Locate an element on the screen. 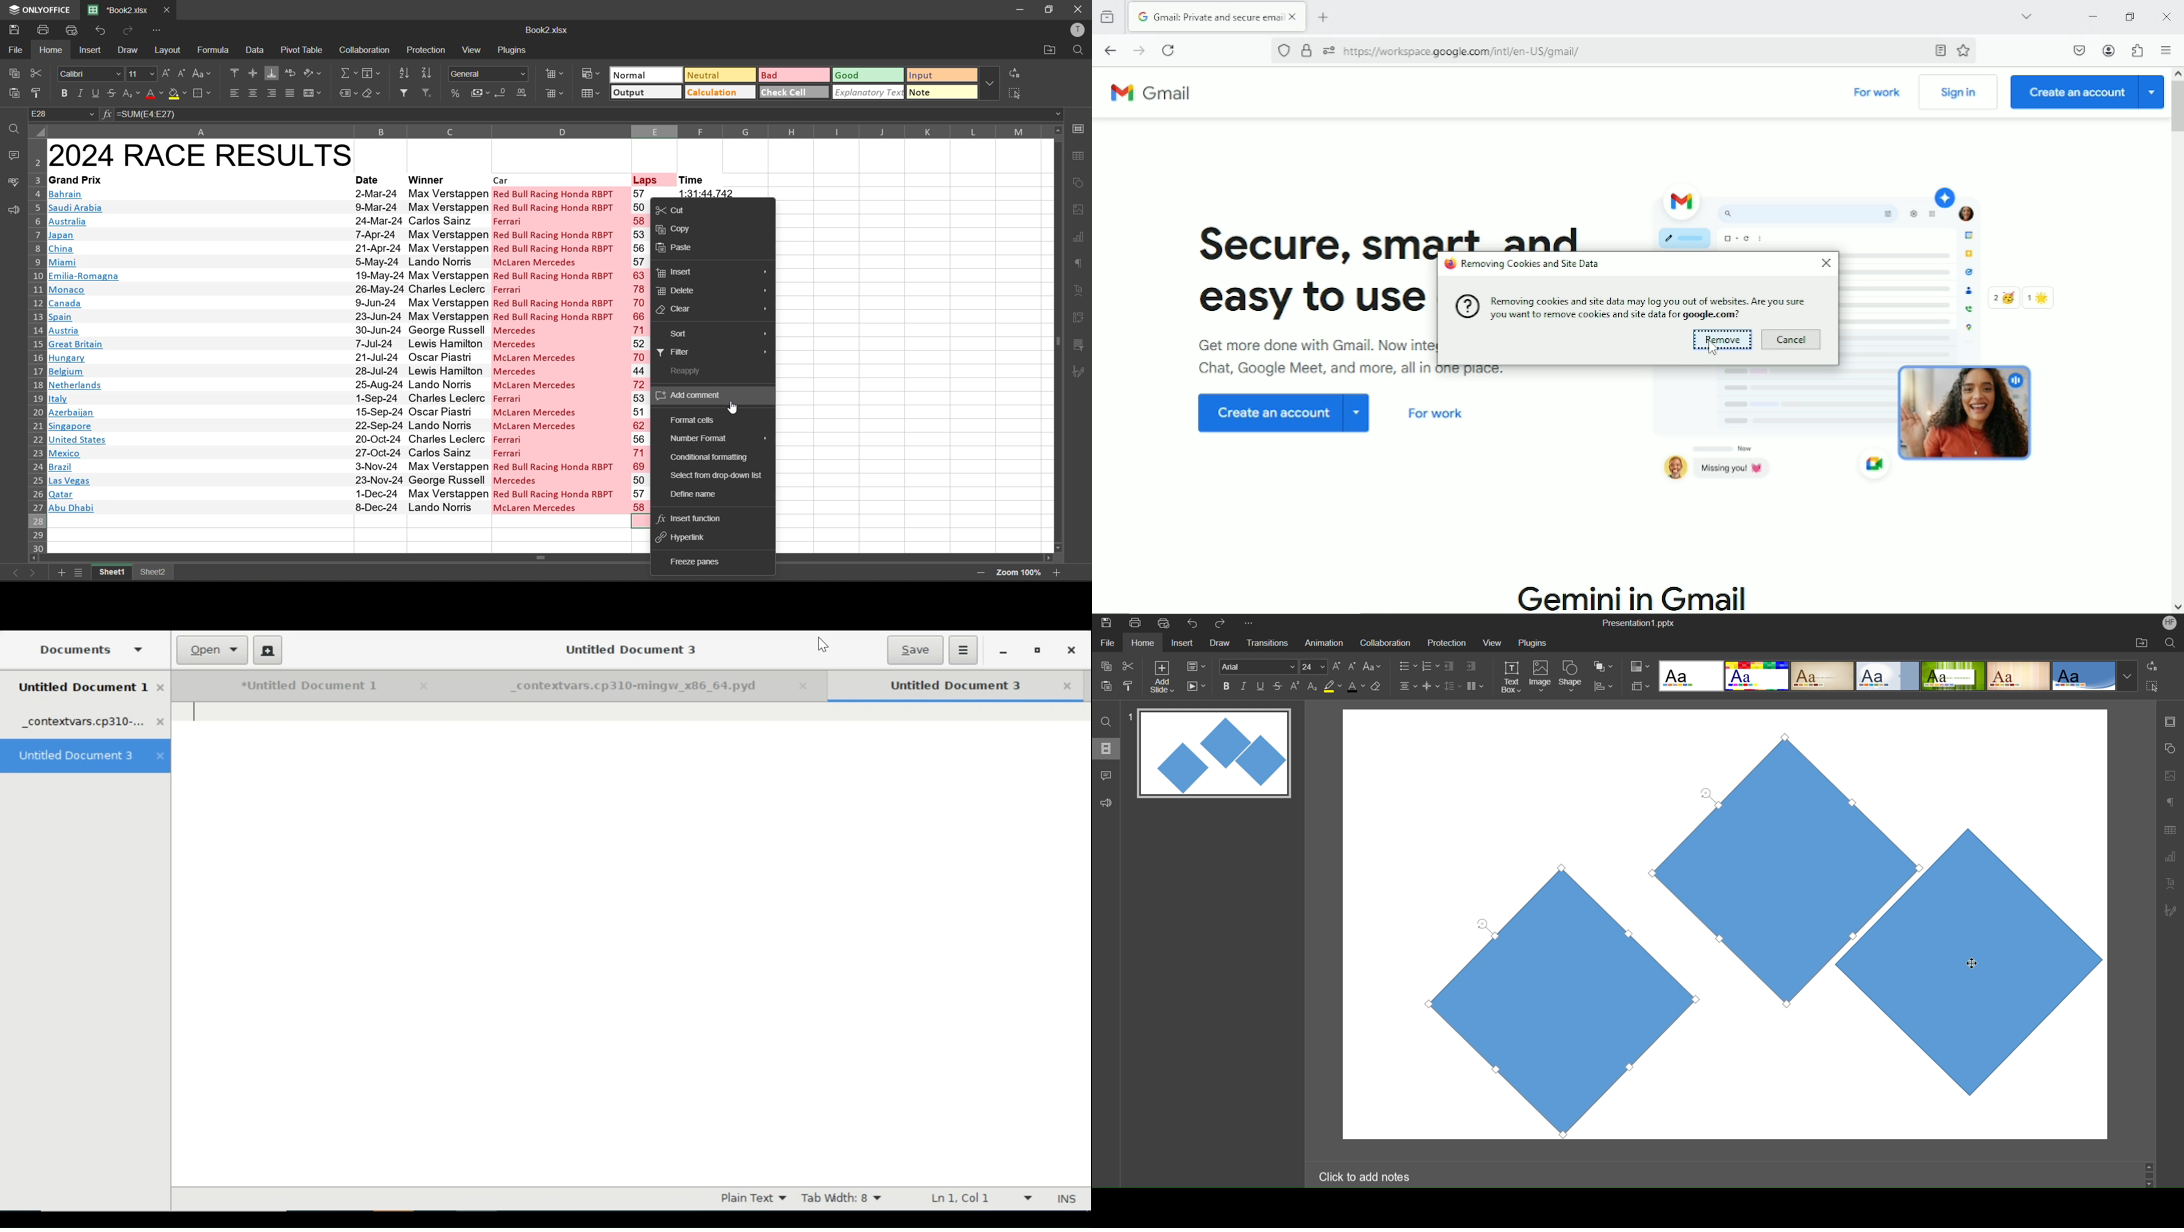 The width and height of the screenshot is (2184, 1232). align right is located at coordinates (274, 94).